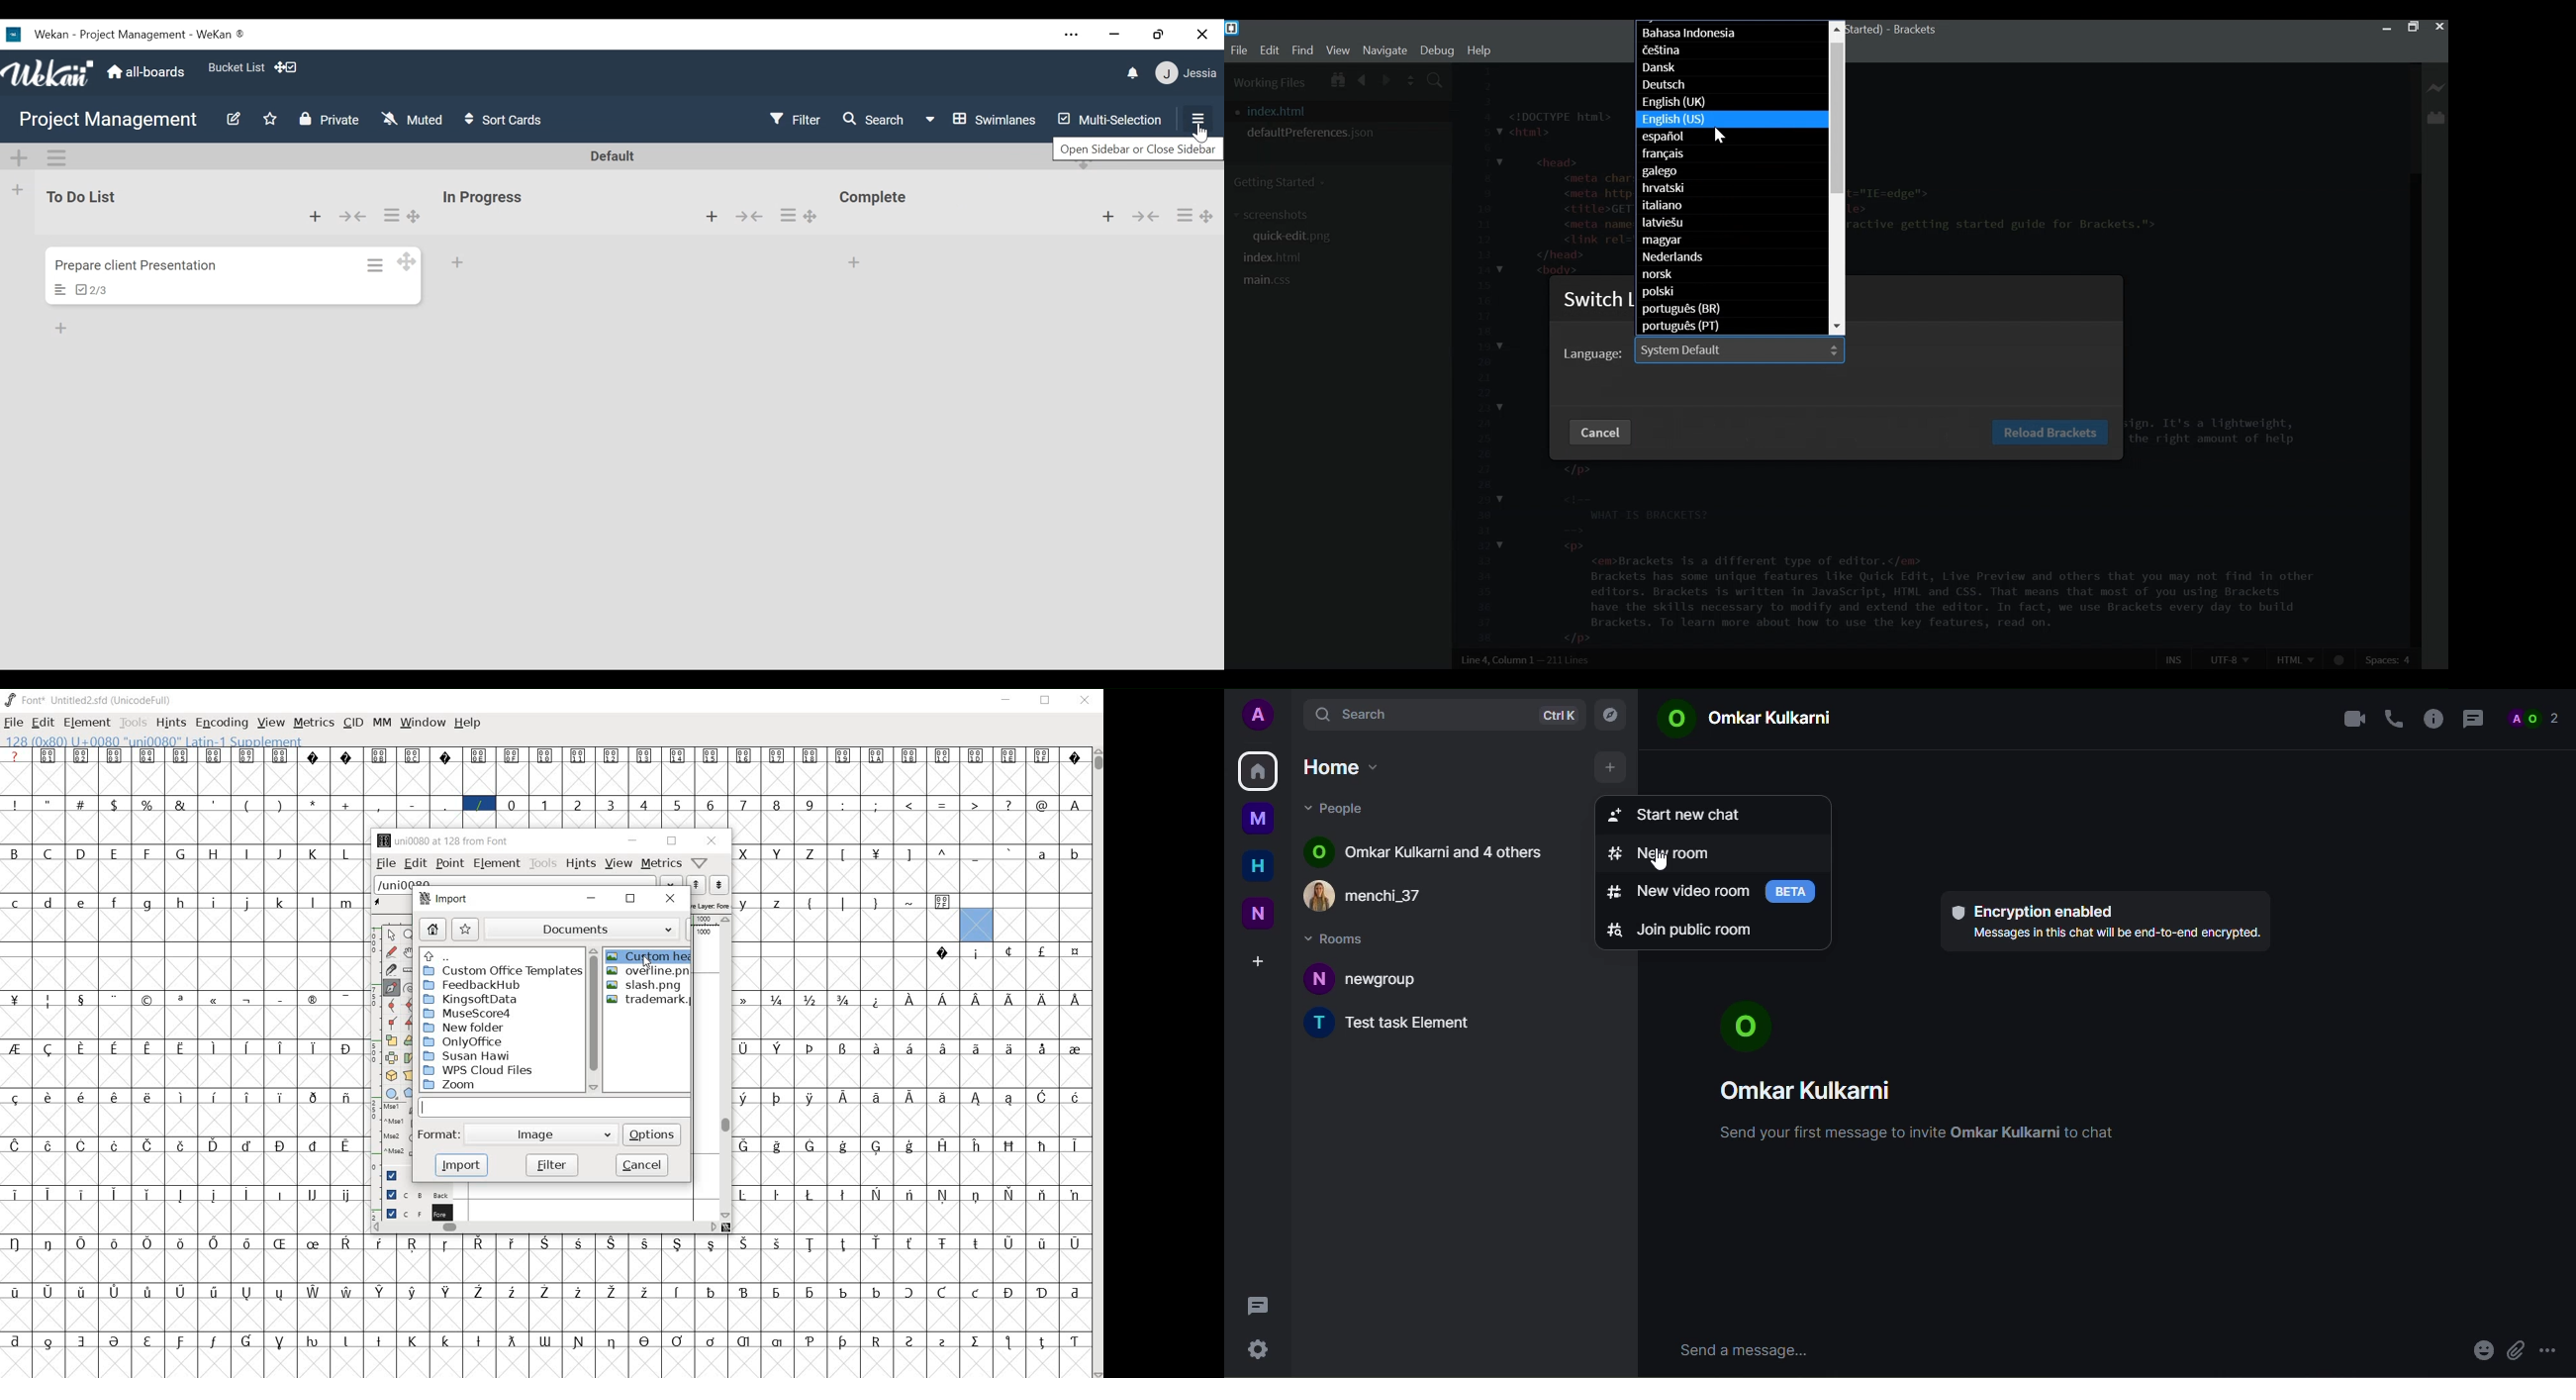  What do you see at coordinates (712, 216) in the screenshot?
I see `Add card to the bottom of the list` at bounding box center [712, 216].